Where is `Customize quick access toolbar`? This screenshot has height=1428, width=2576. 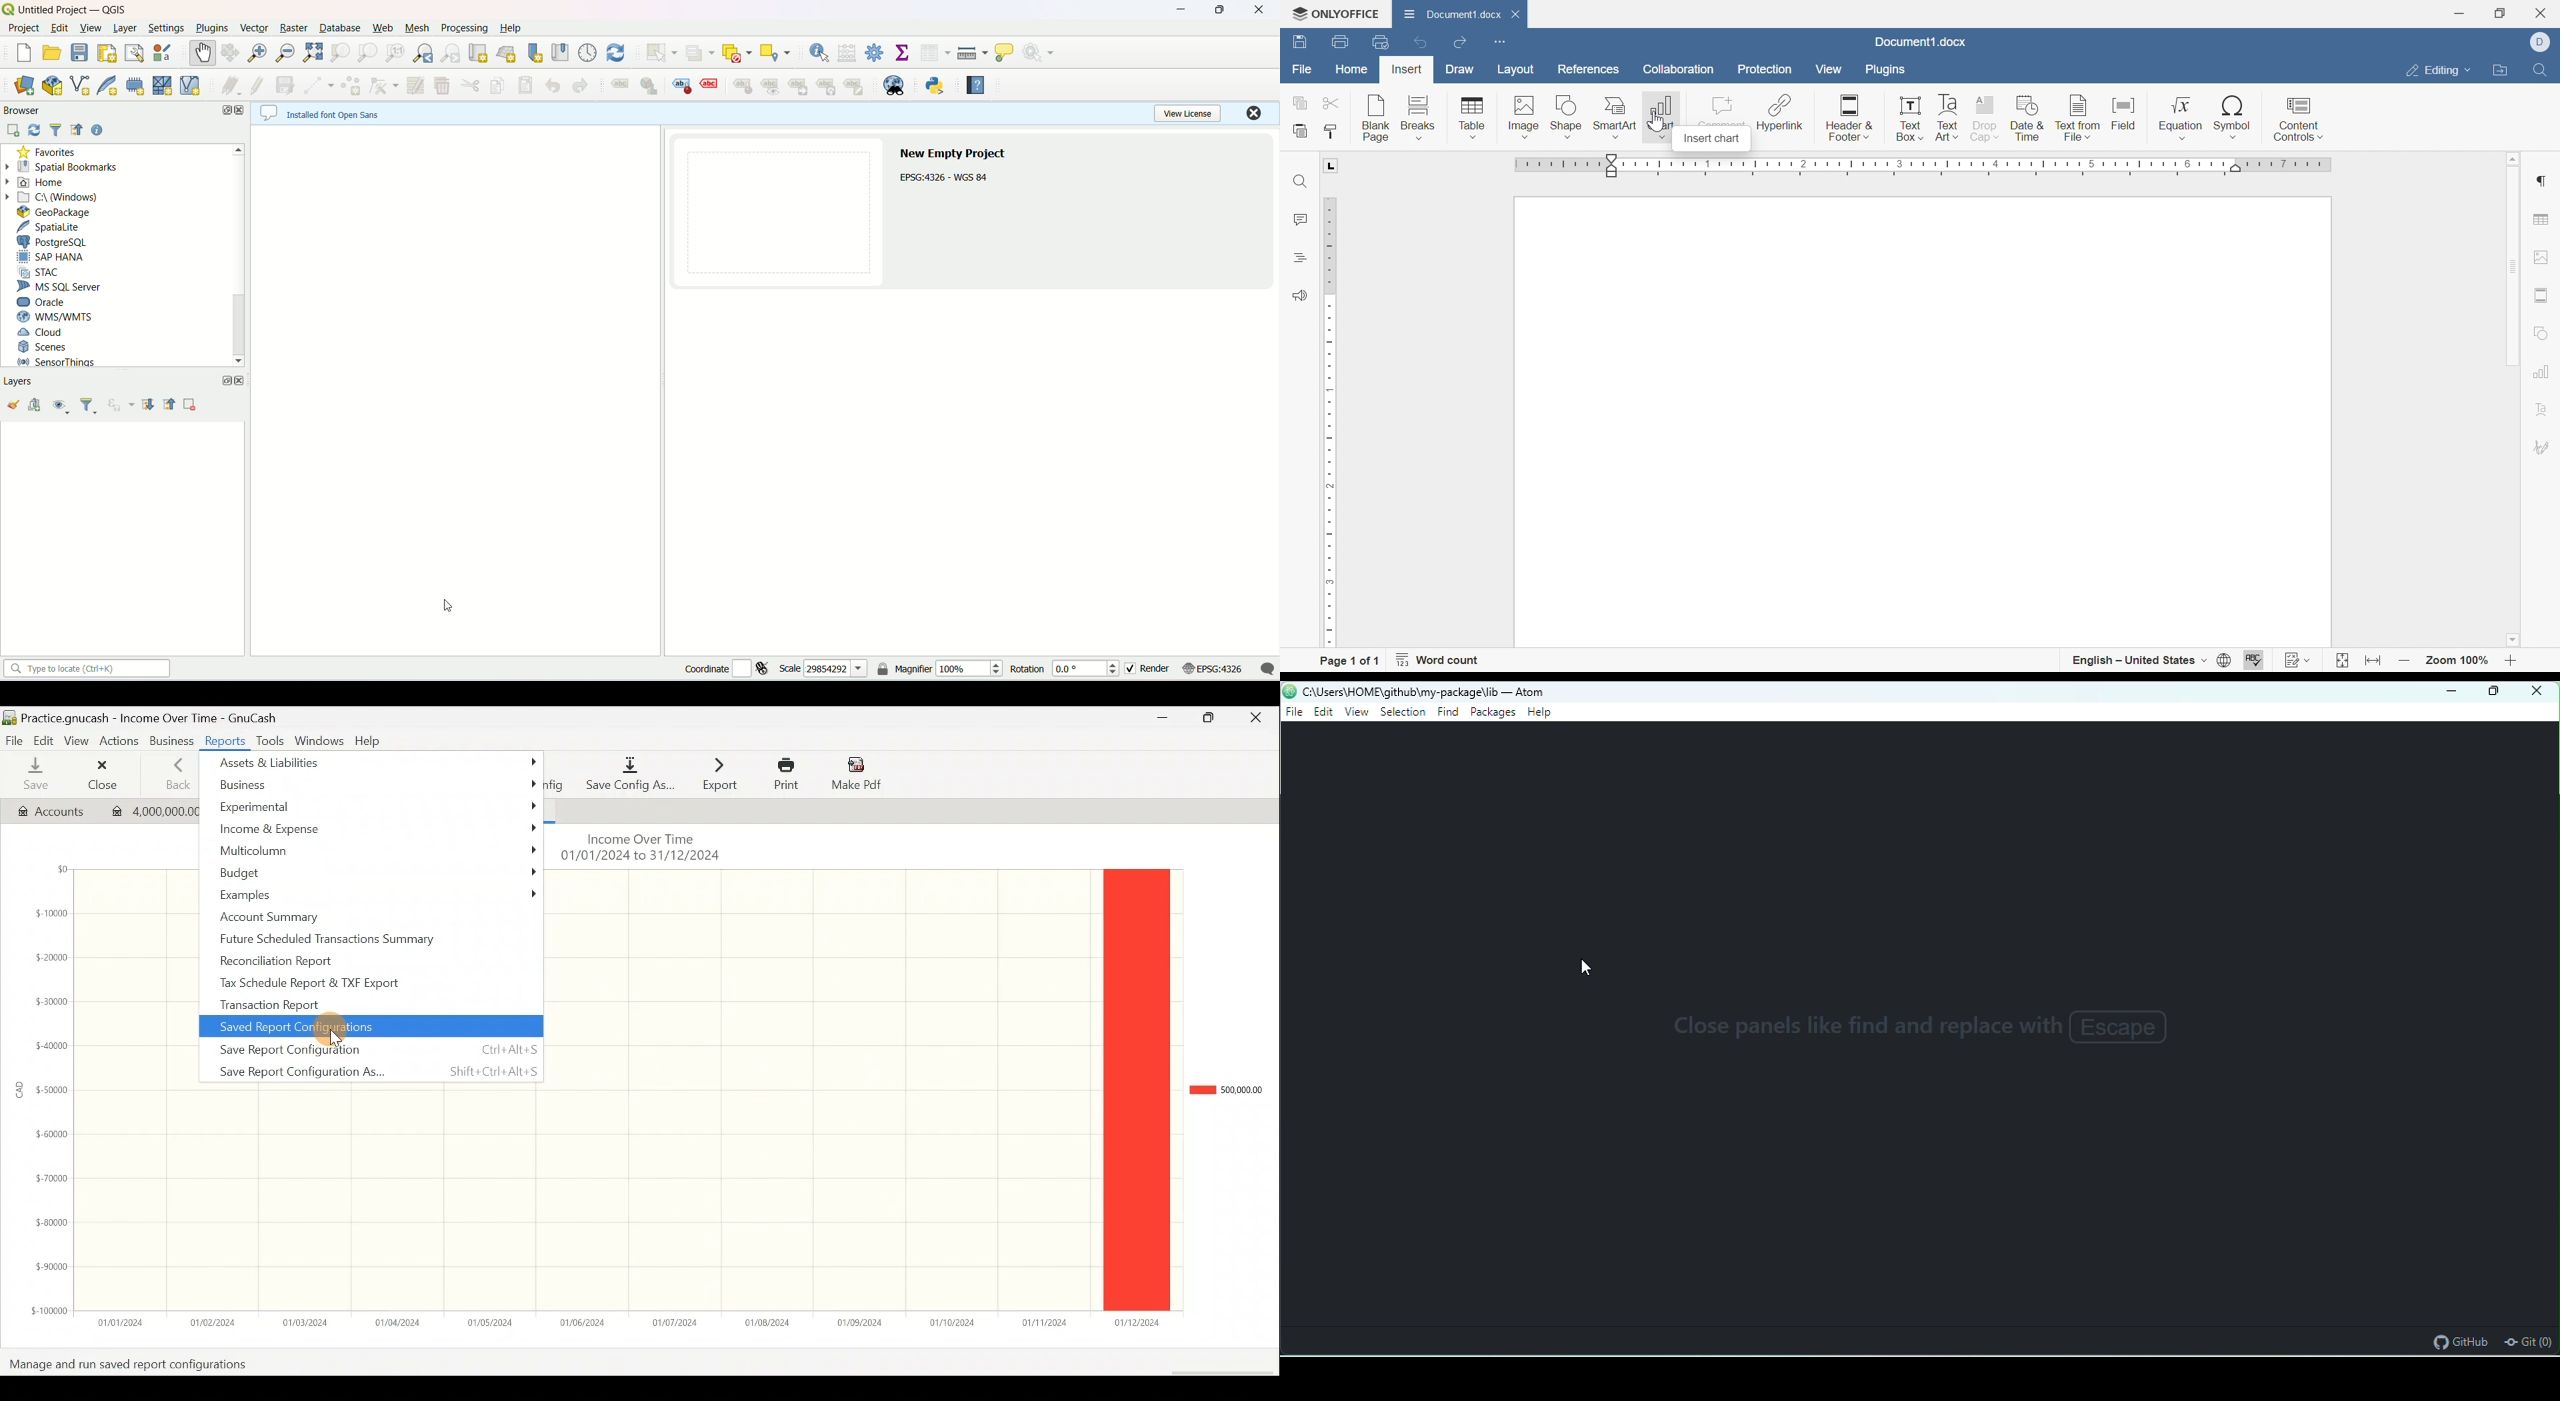 Customize quick access toolbar is located at coordinates (1499, 41).